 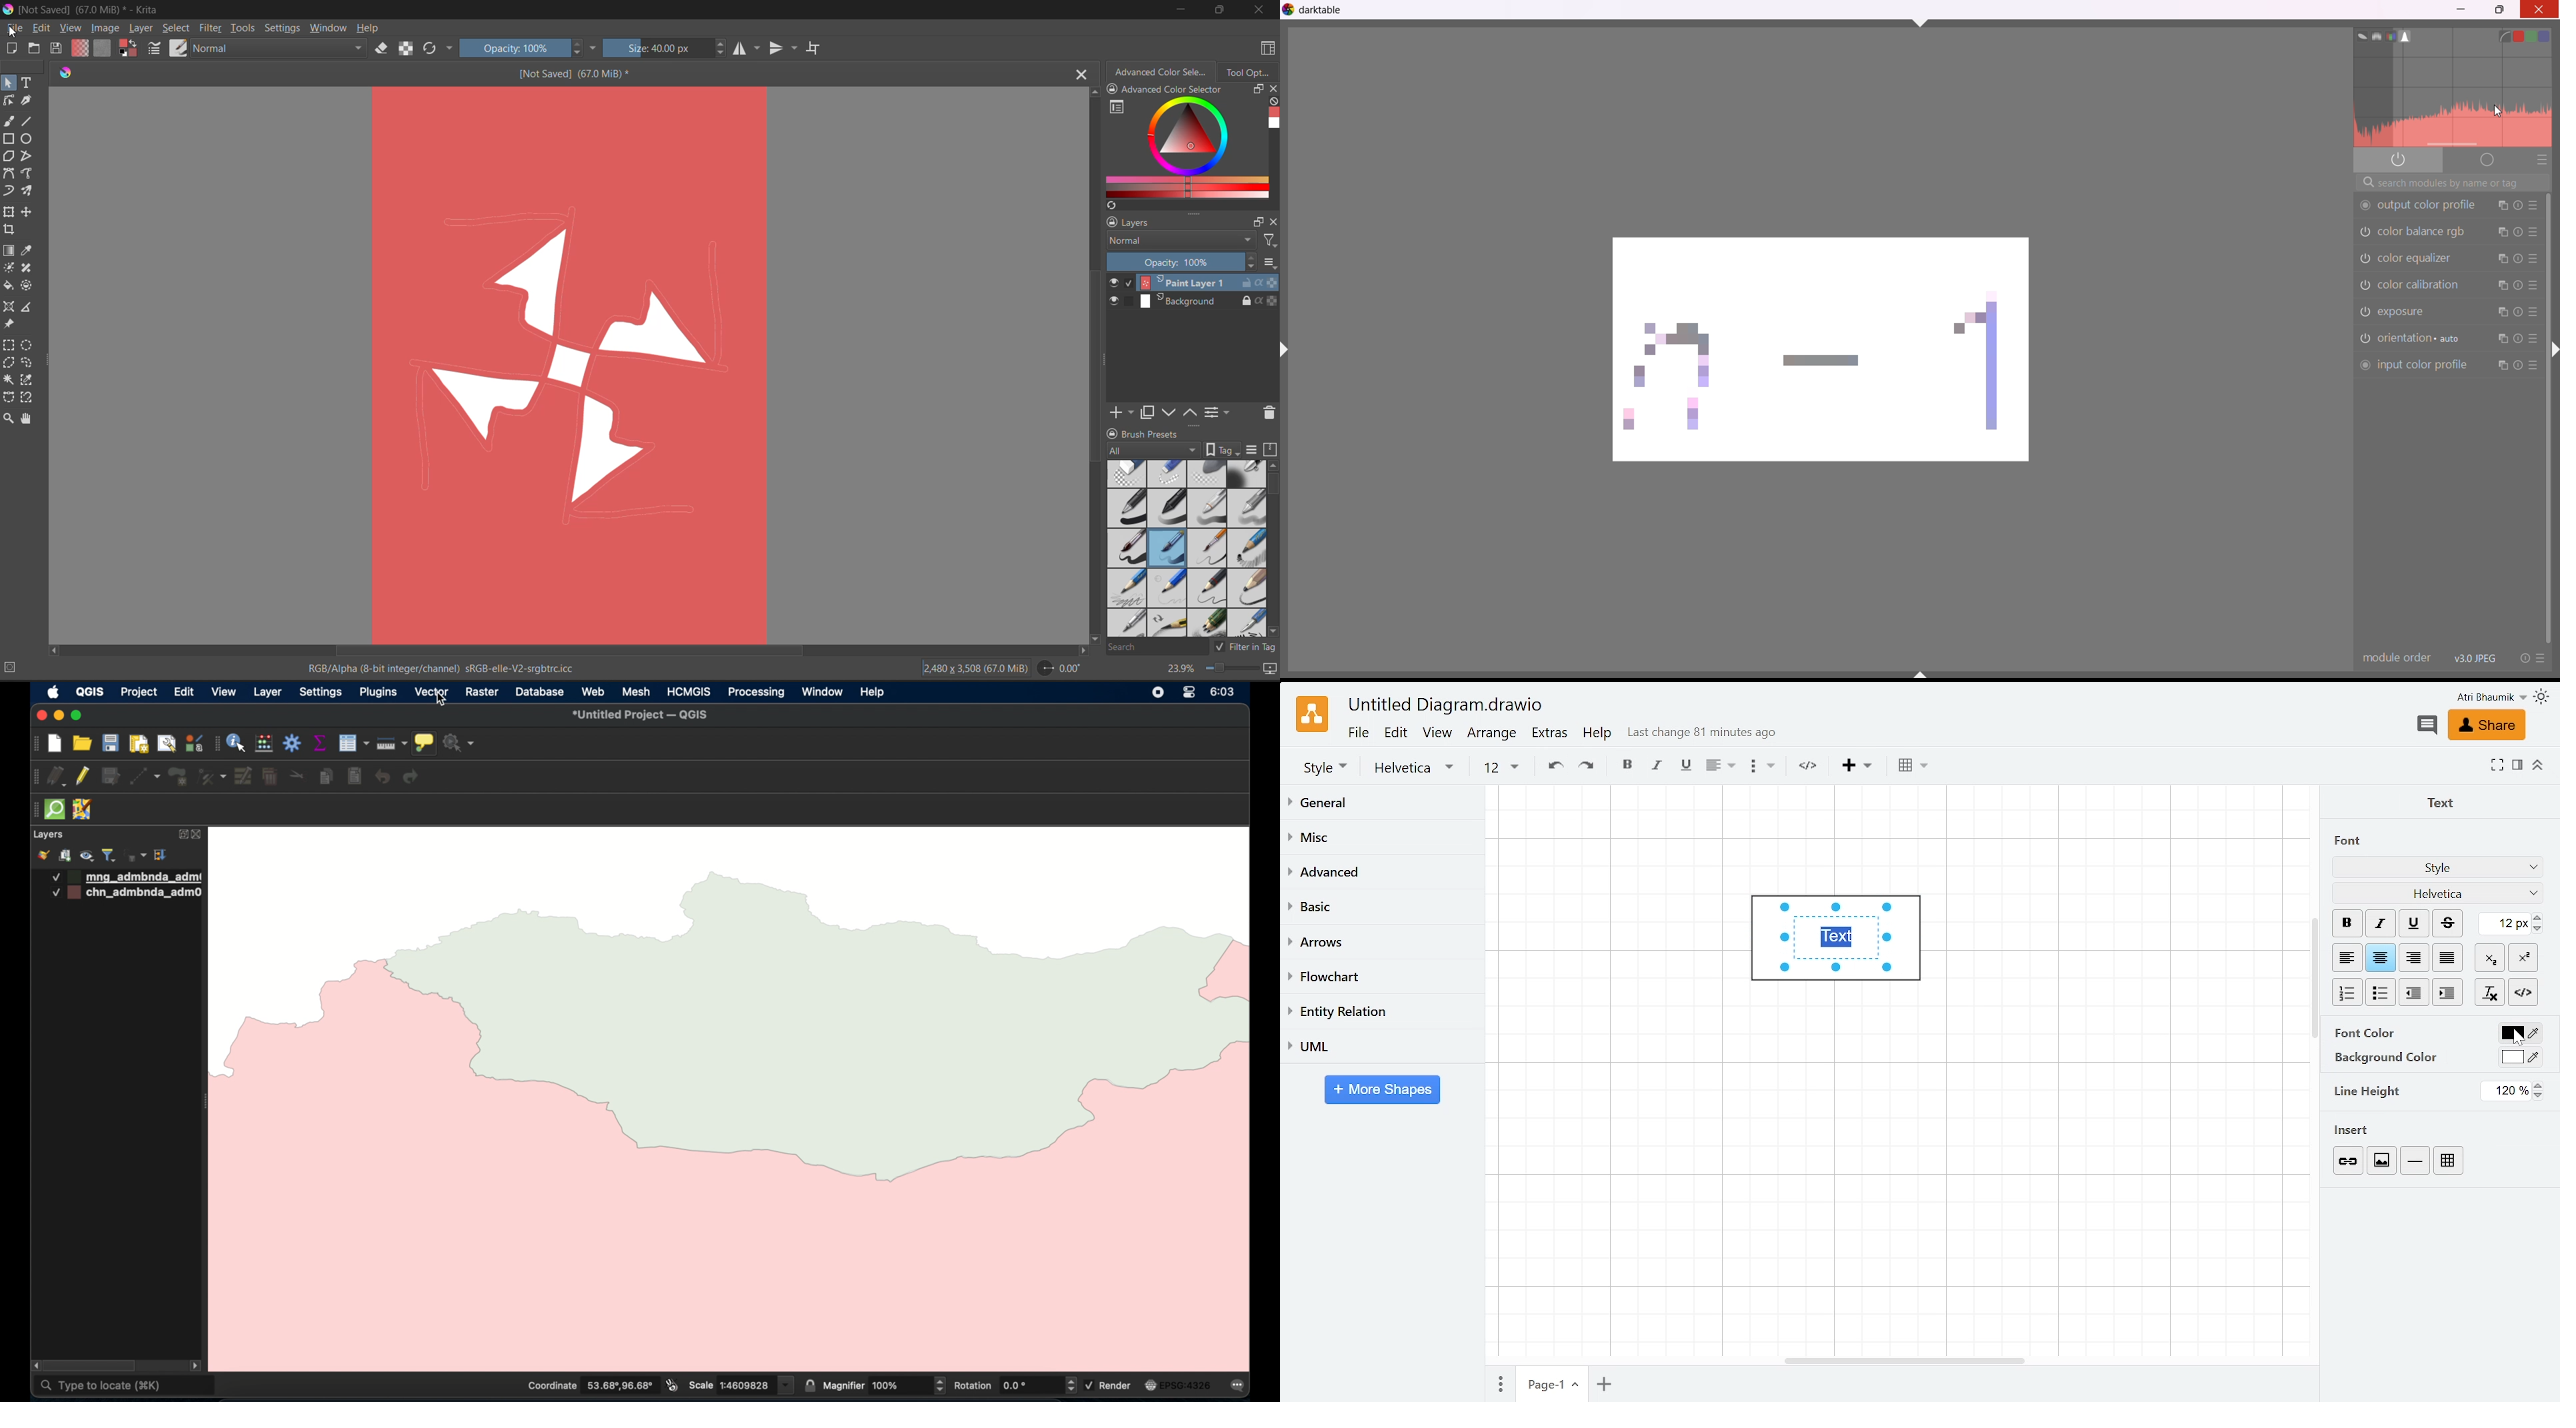 I want to click on raster, so click(x=481, y=693).